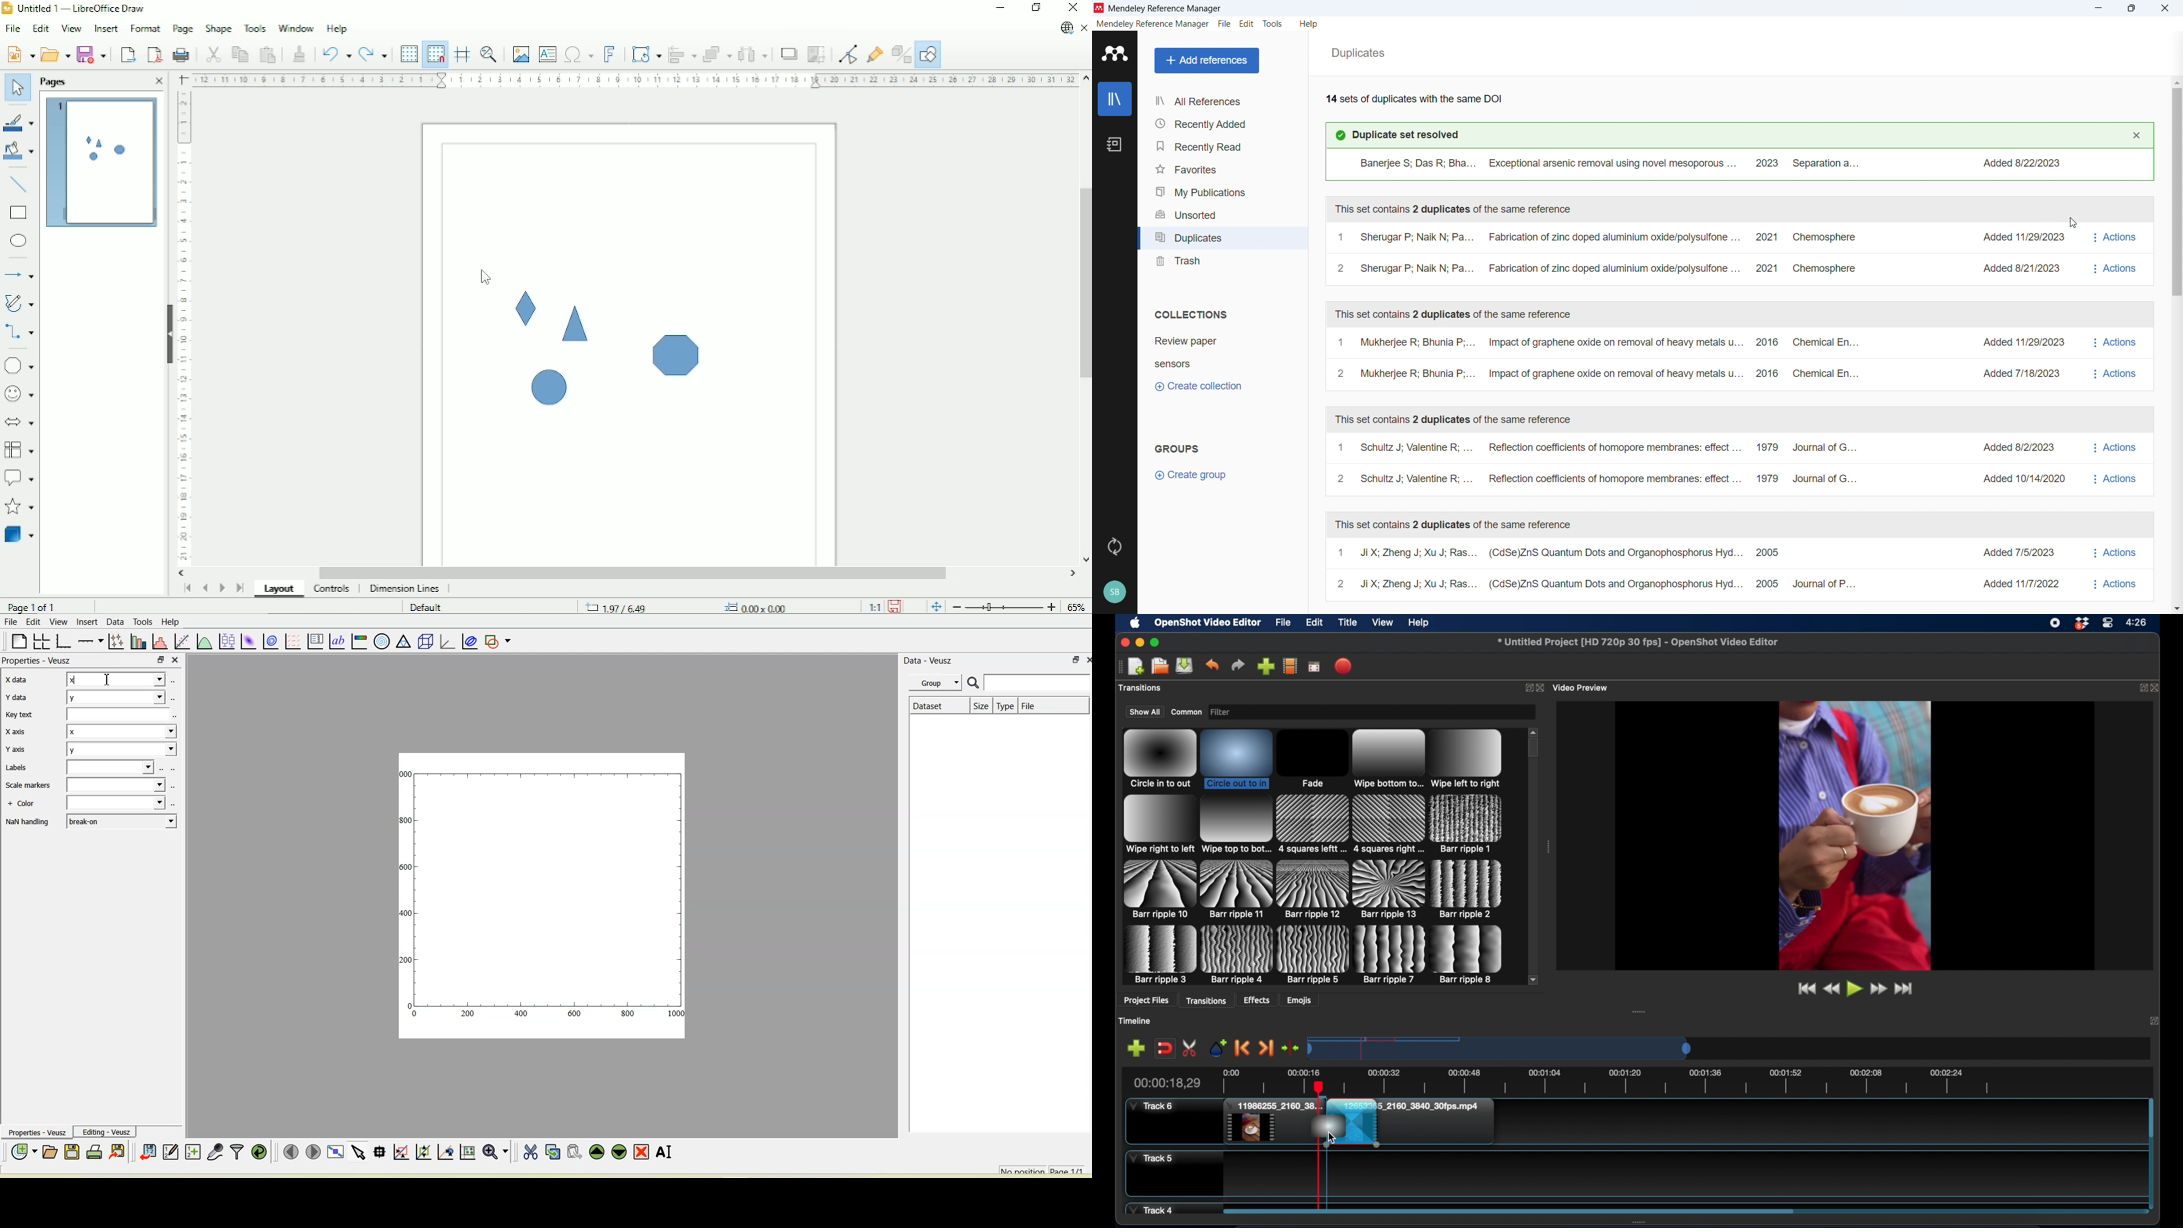 Image resolution: width=2184 pixels, height=1232 pixels. Describe the element at coordinates (1312, 759) in the screenshot. I see `transition` at that location.